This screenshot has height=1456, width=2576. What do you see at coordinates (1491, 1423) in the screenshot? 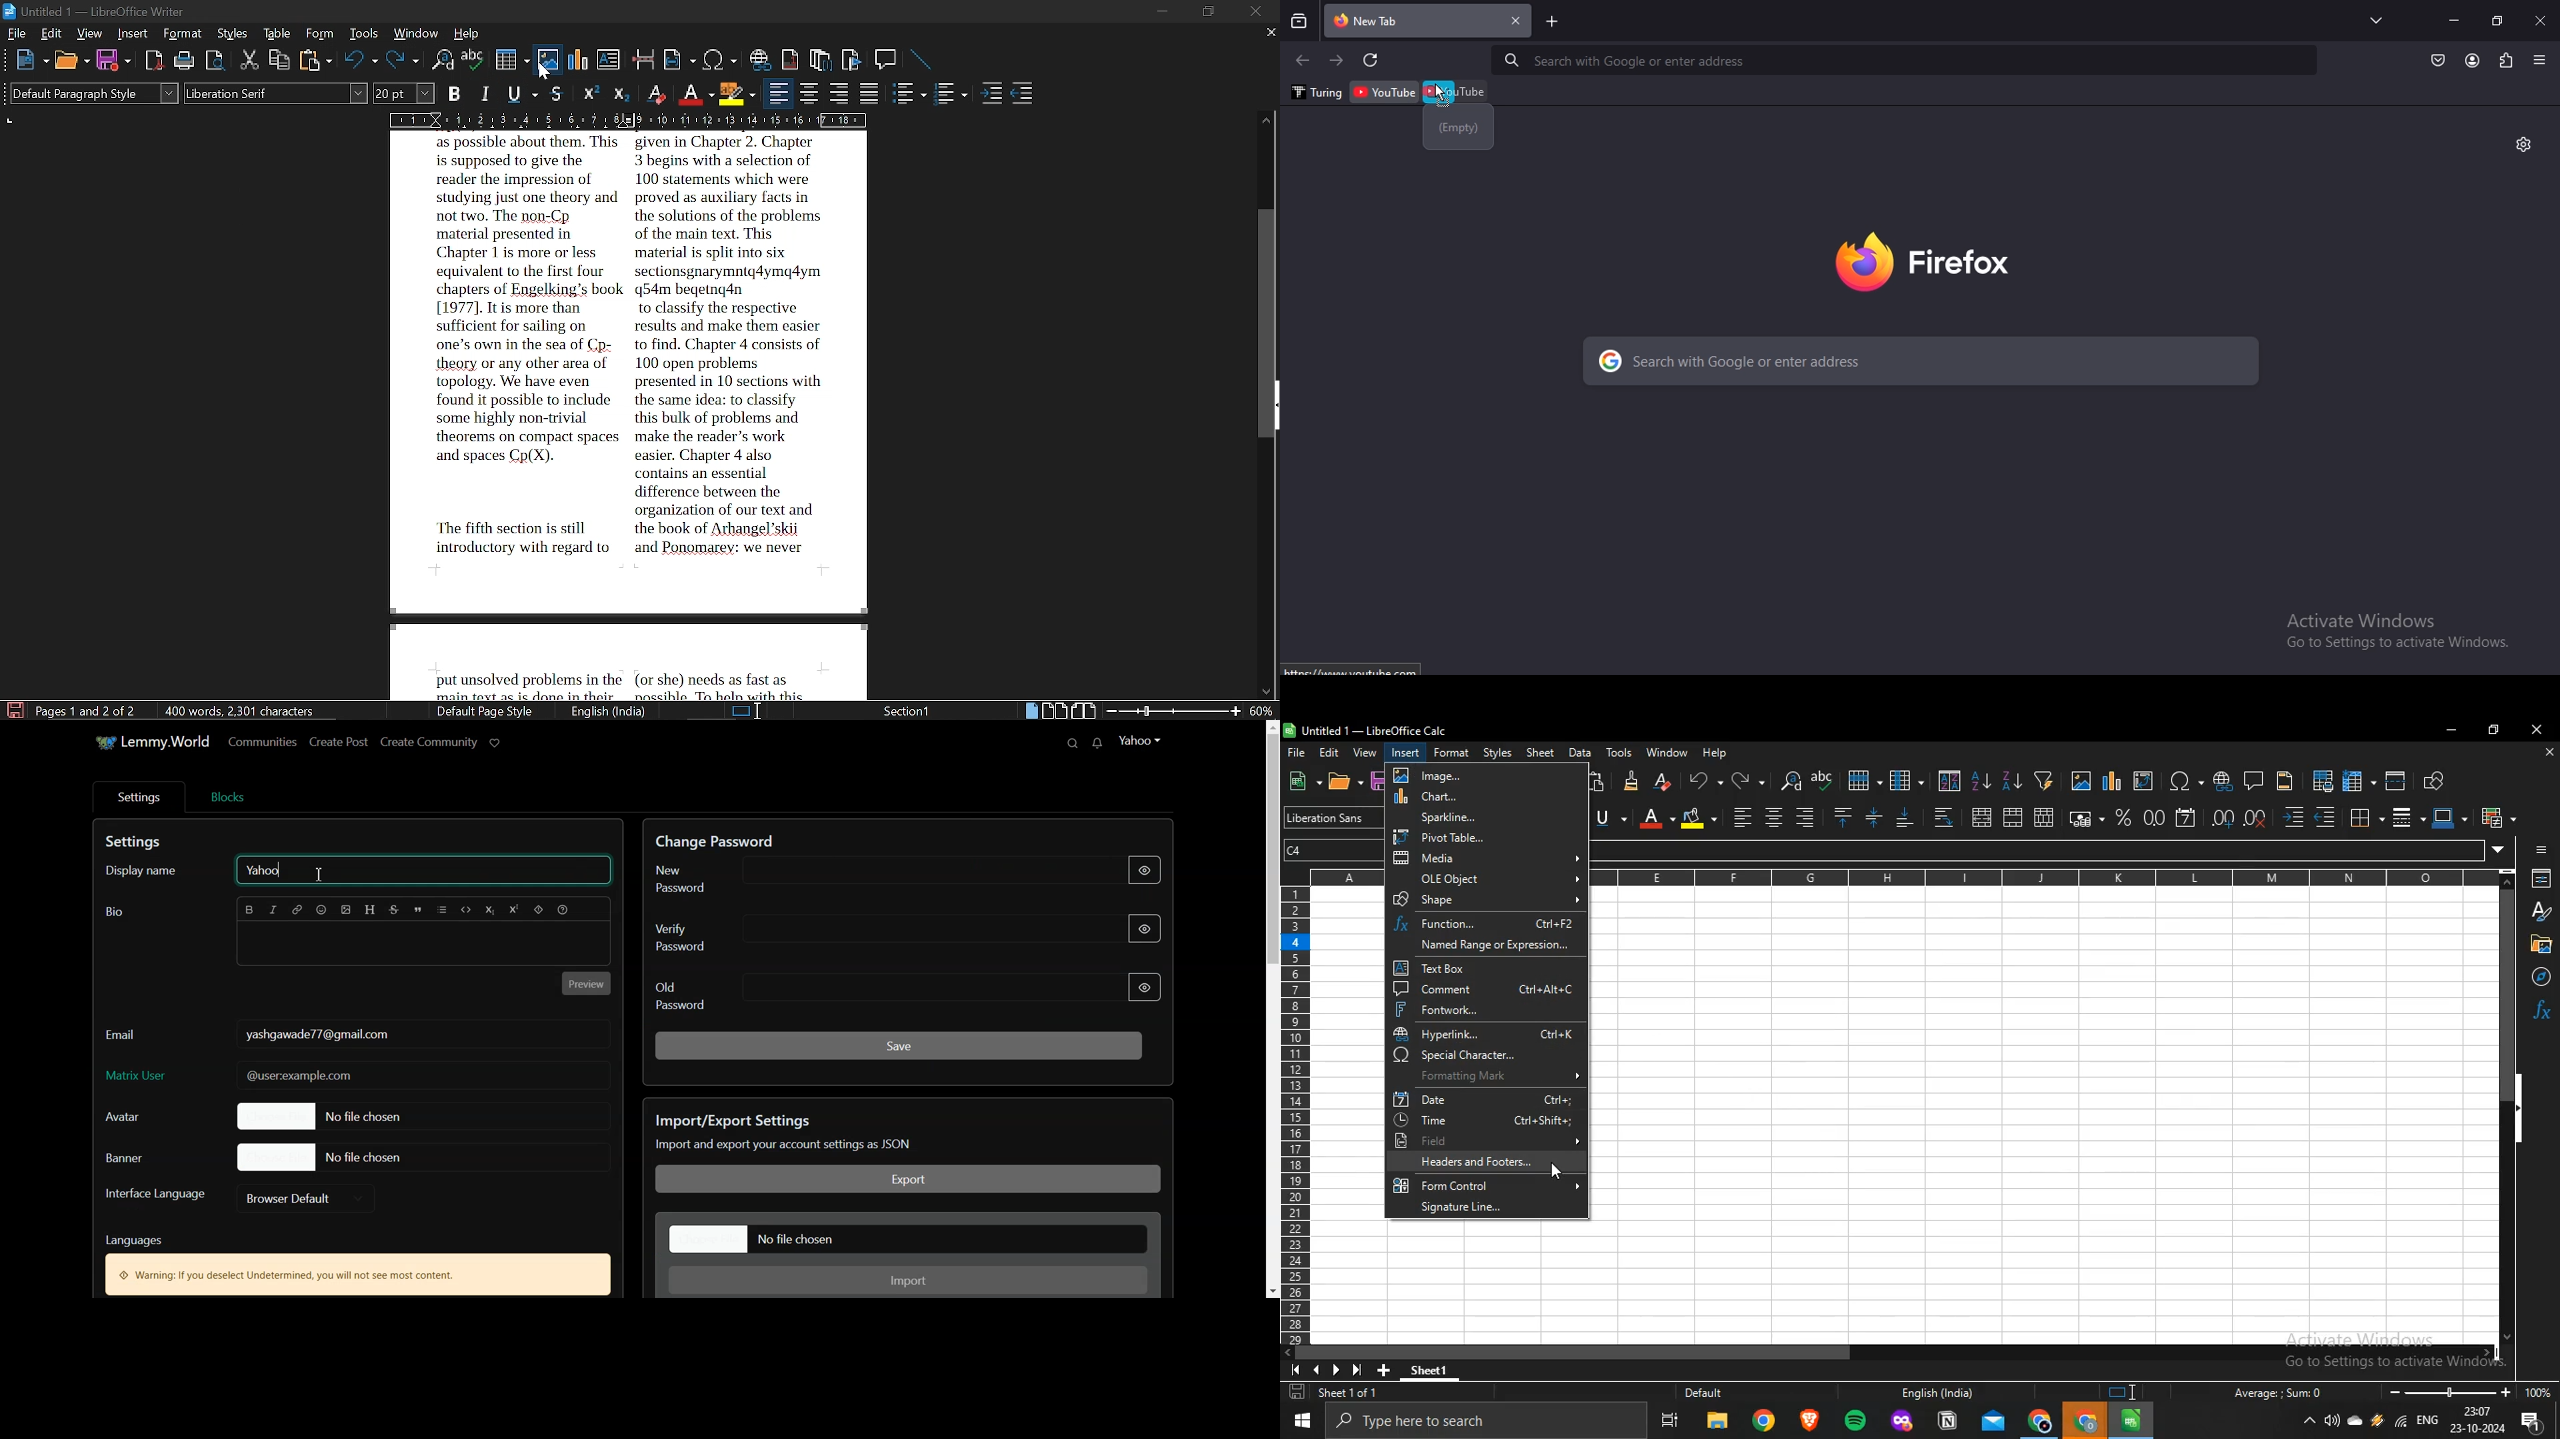
I see `type here to search` at bounding box center [1491, 1423].